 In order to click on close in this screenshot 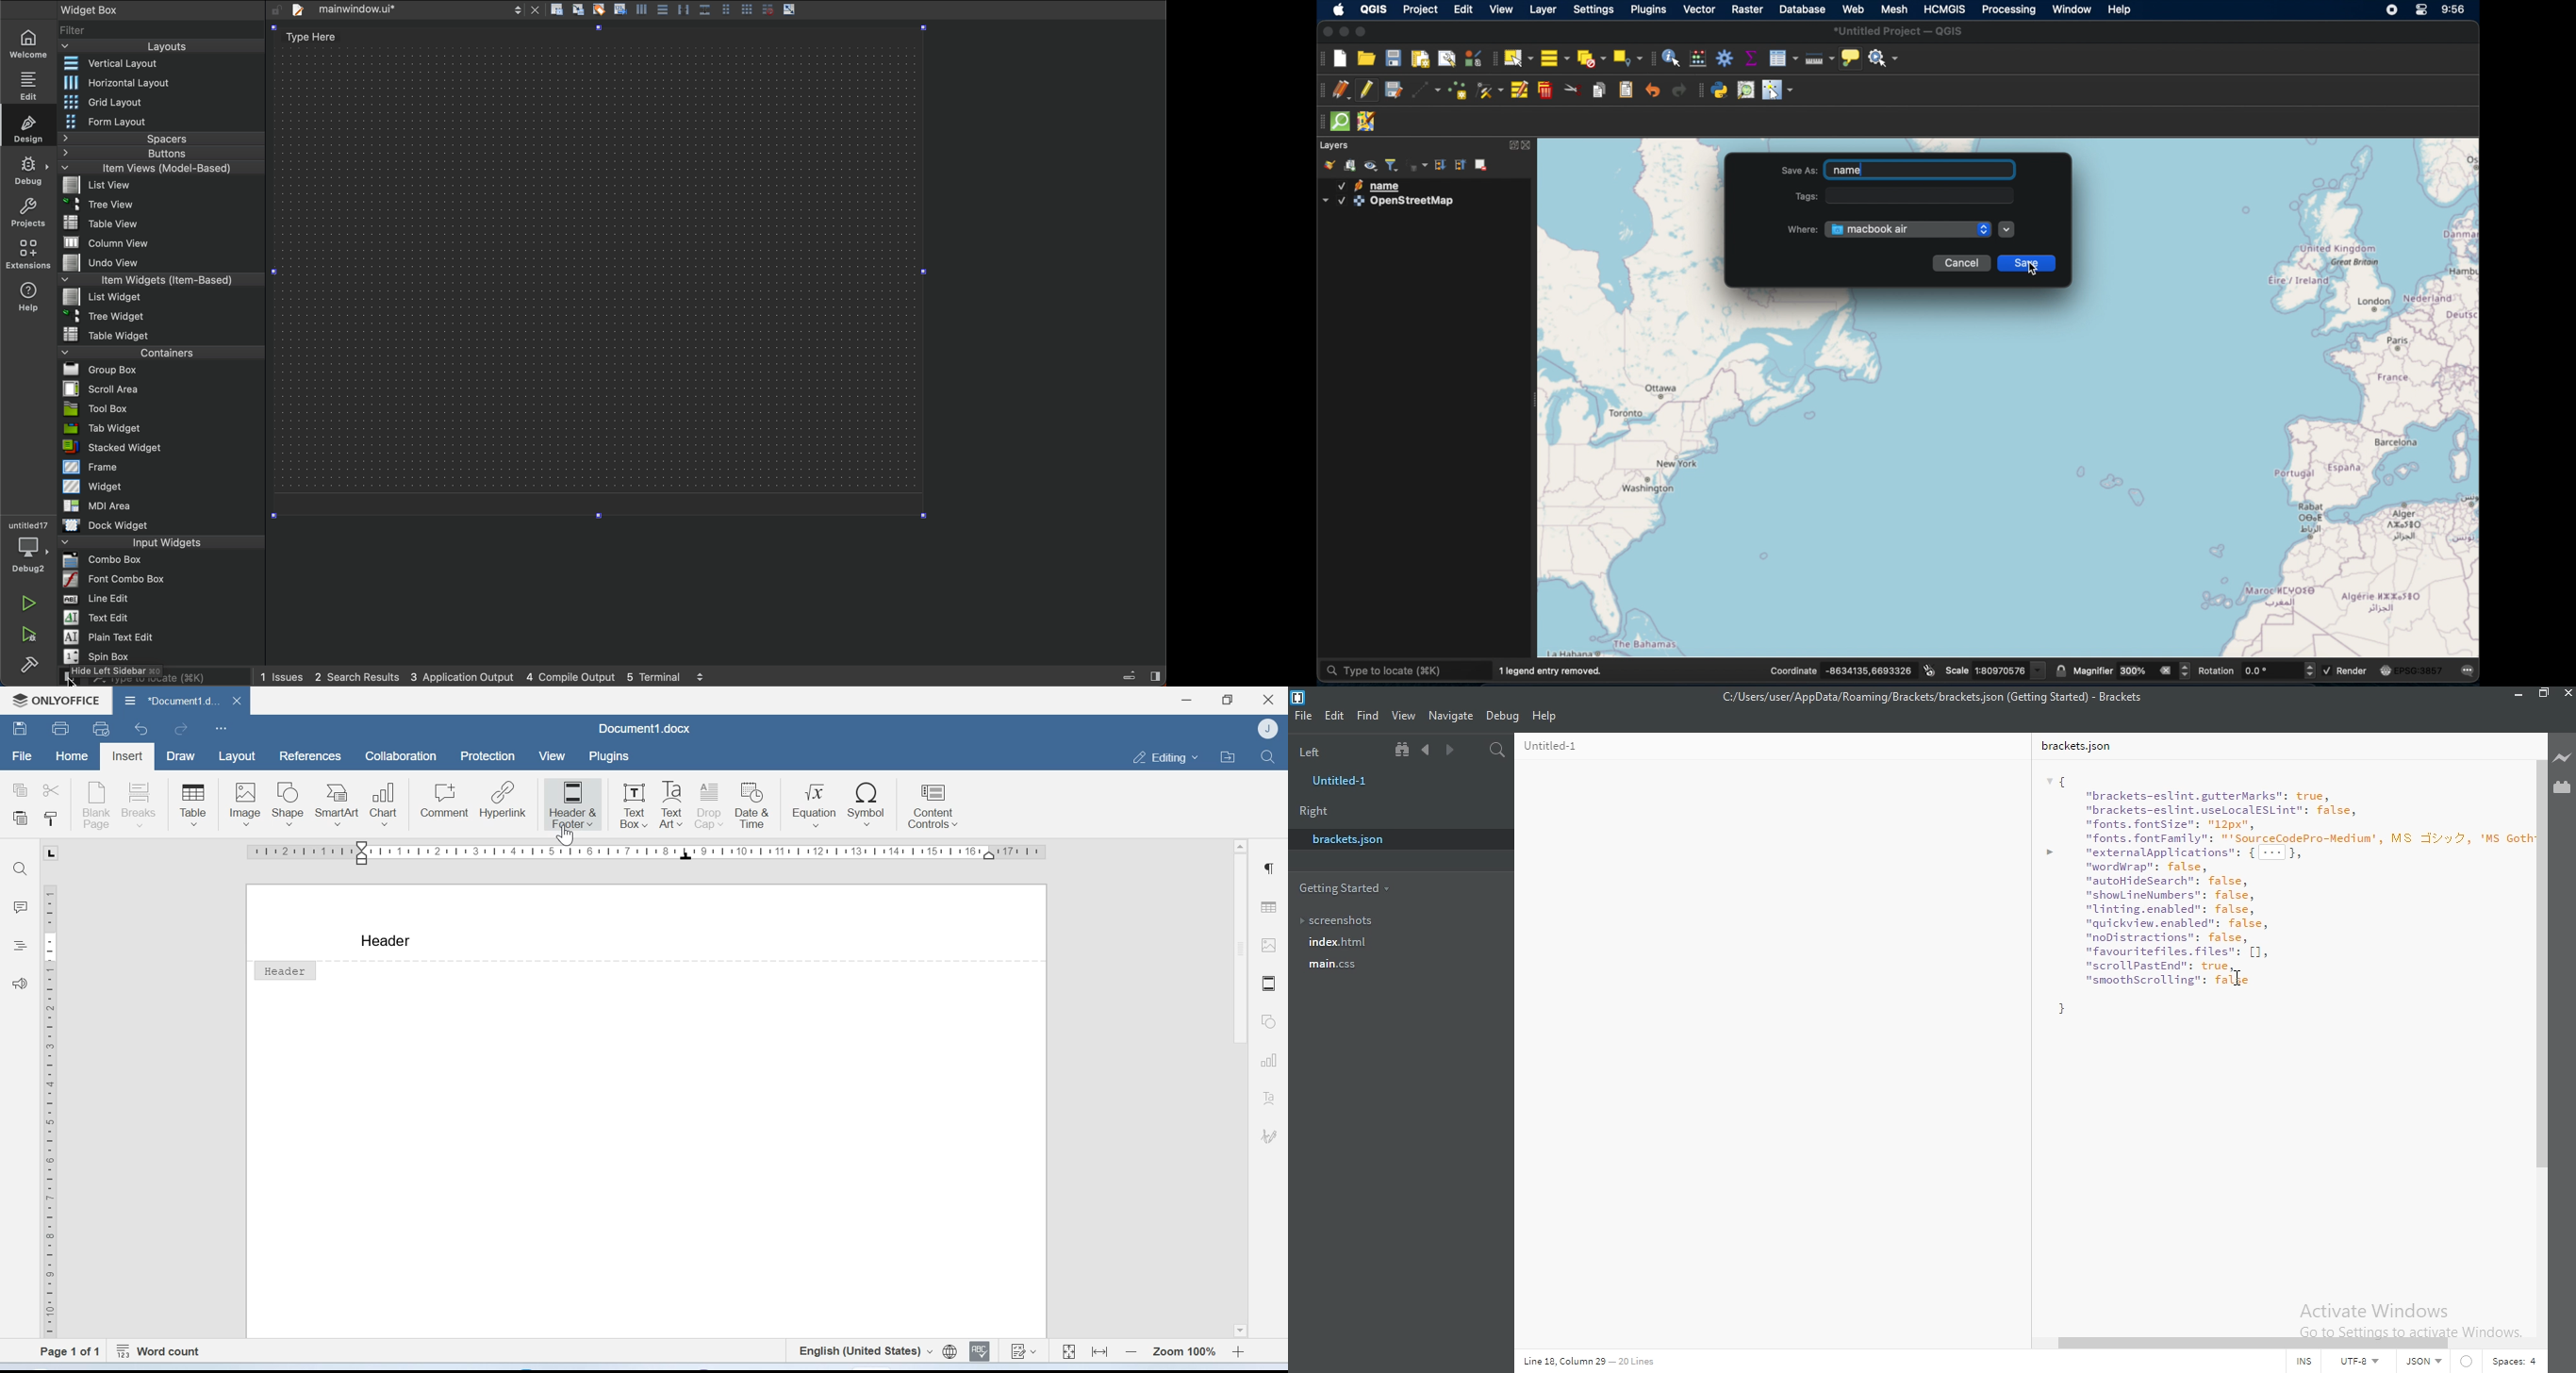, I will do `click(1327, 32)`.